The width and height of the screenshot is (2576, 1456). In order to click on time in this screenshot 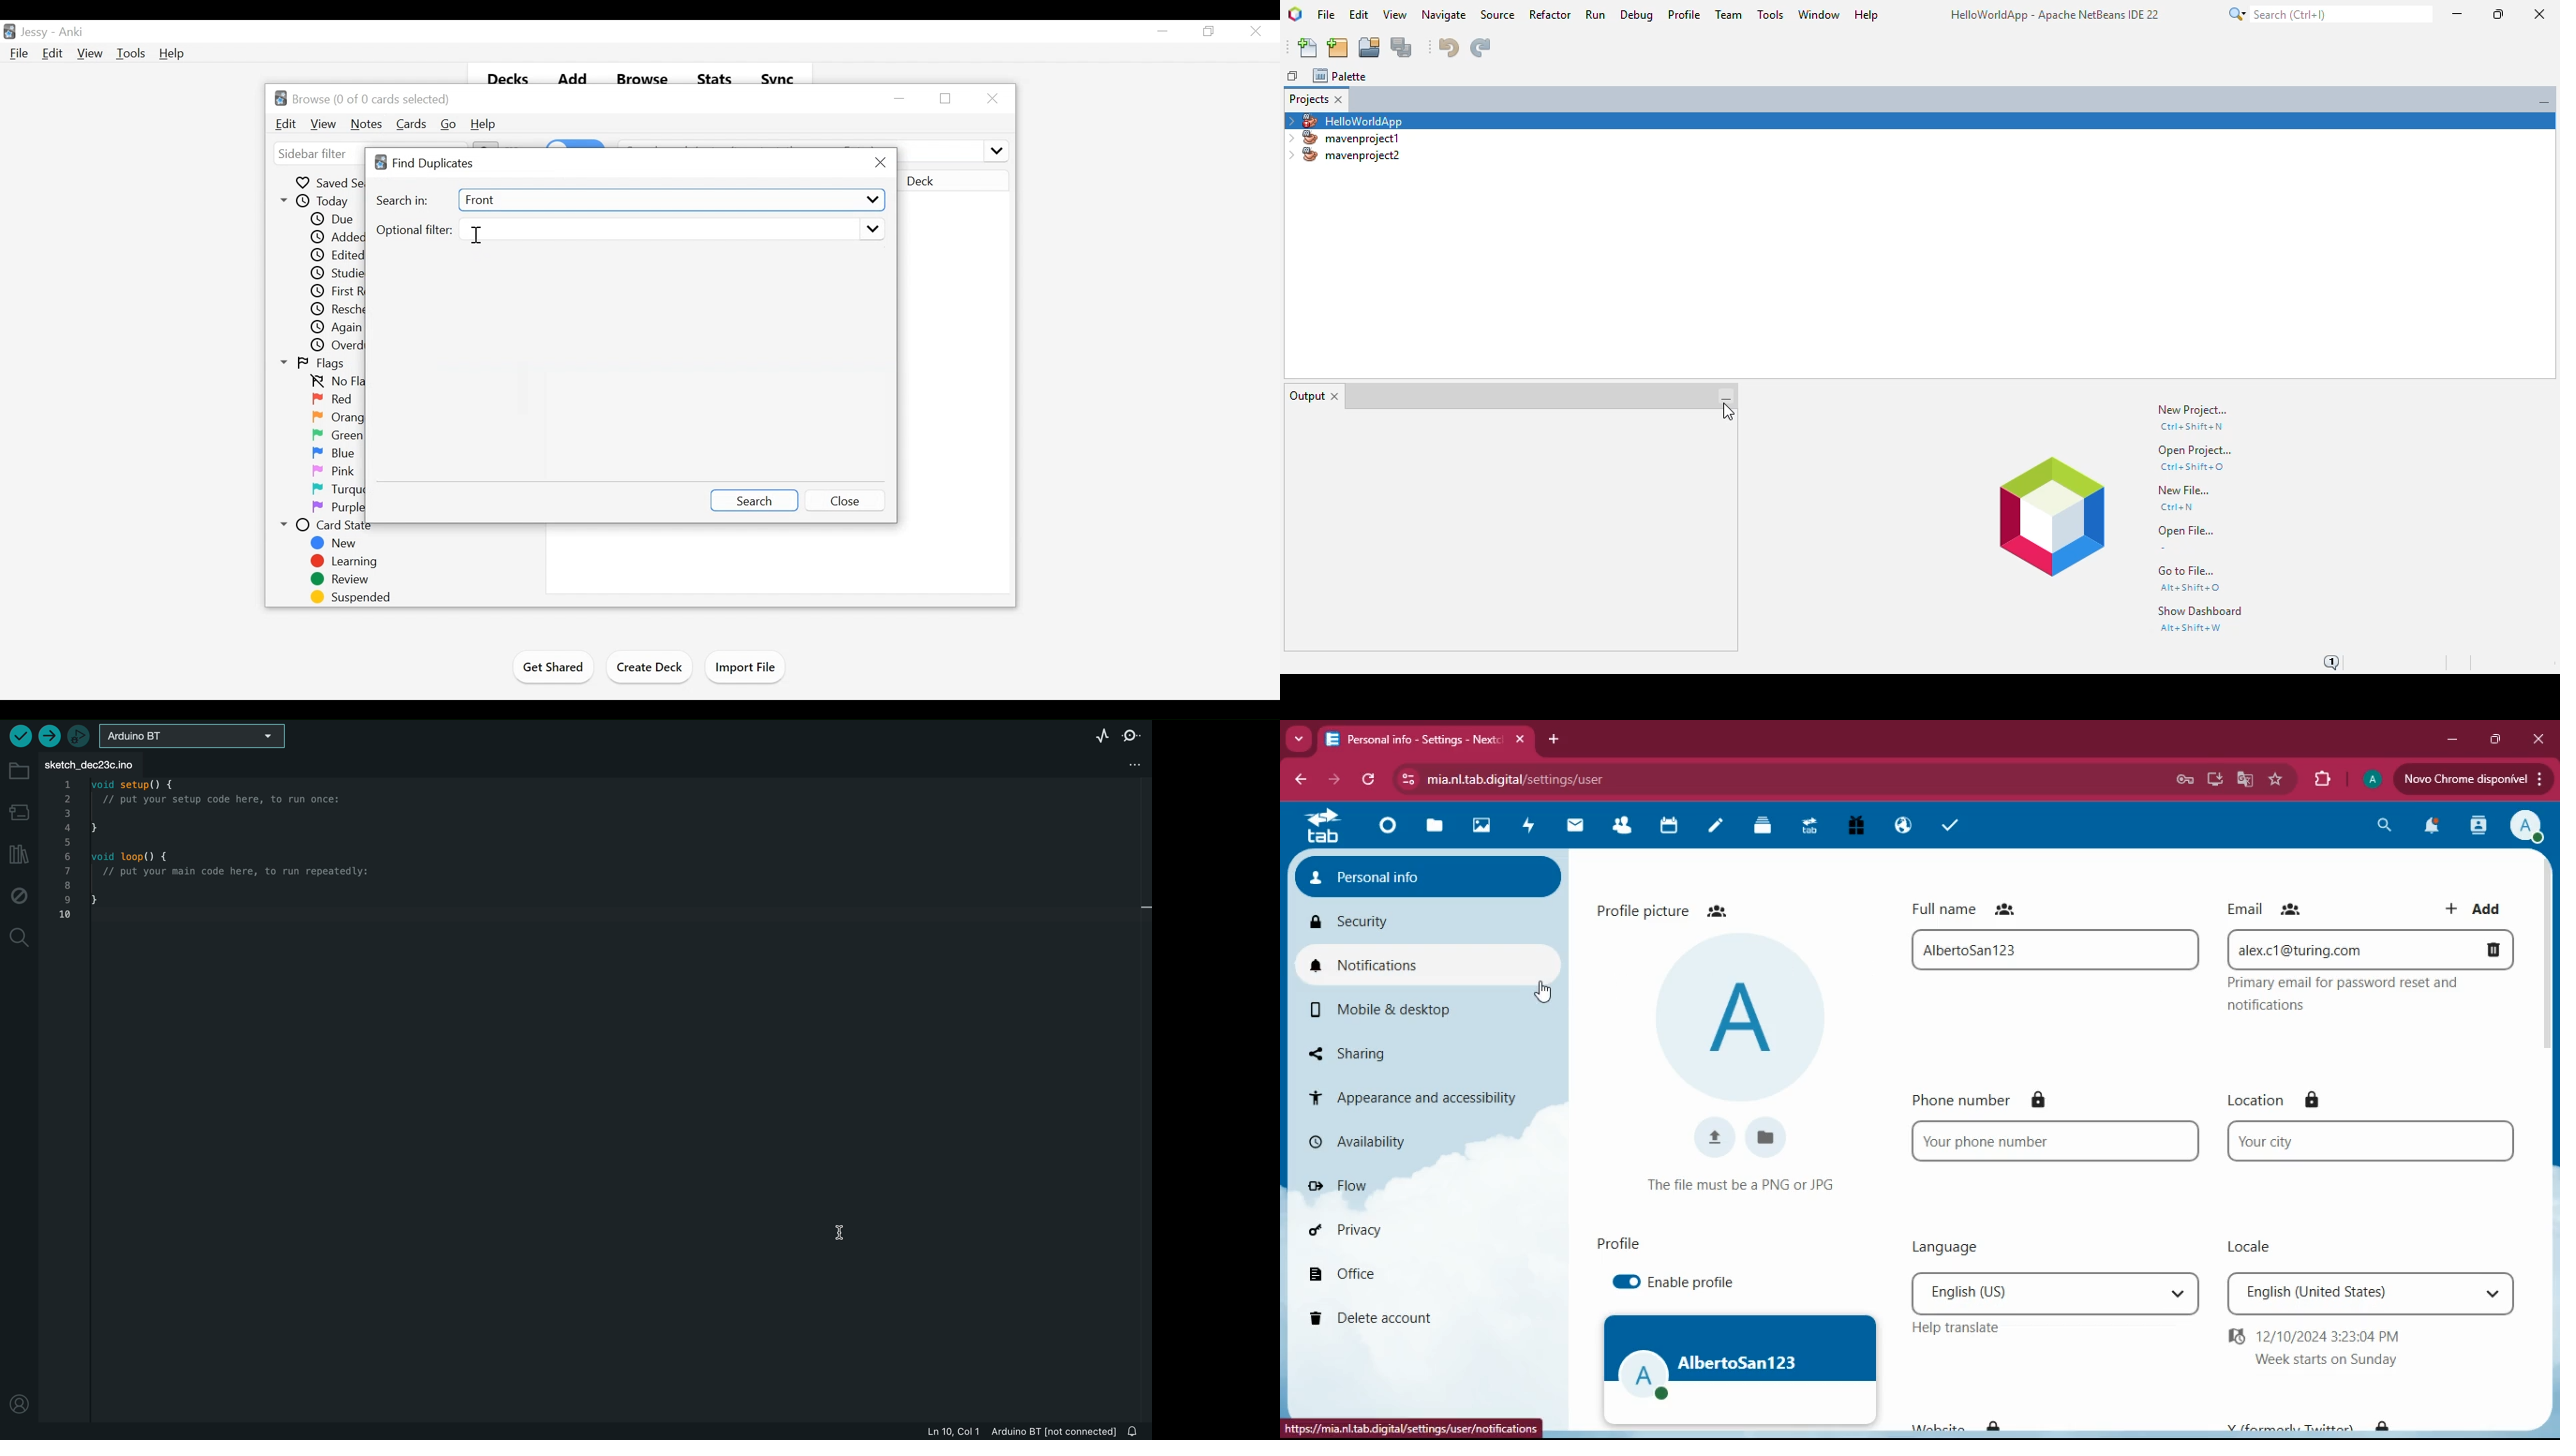, I will do `click(2370, 1347)`.